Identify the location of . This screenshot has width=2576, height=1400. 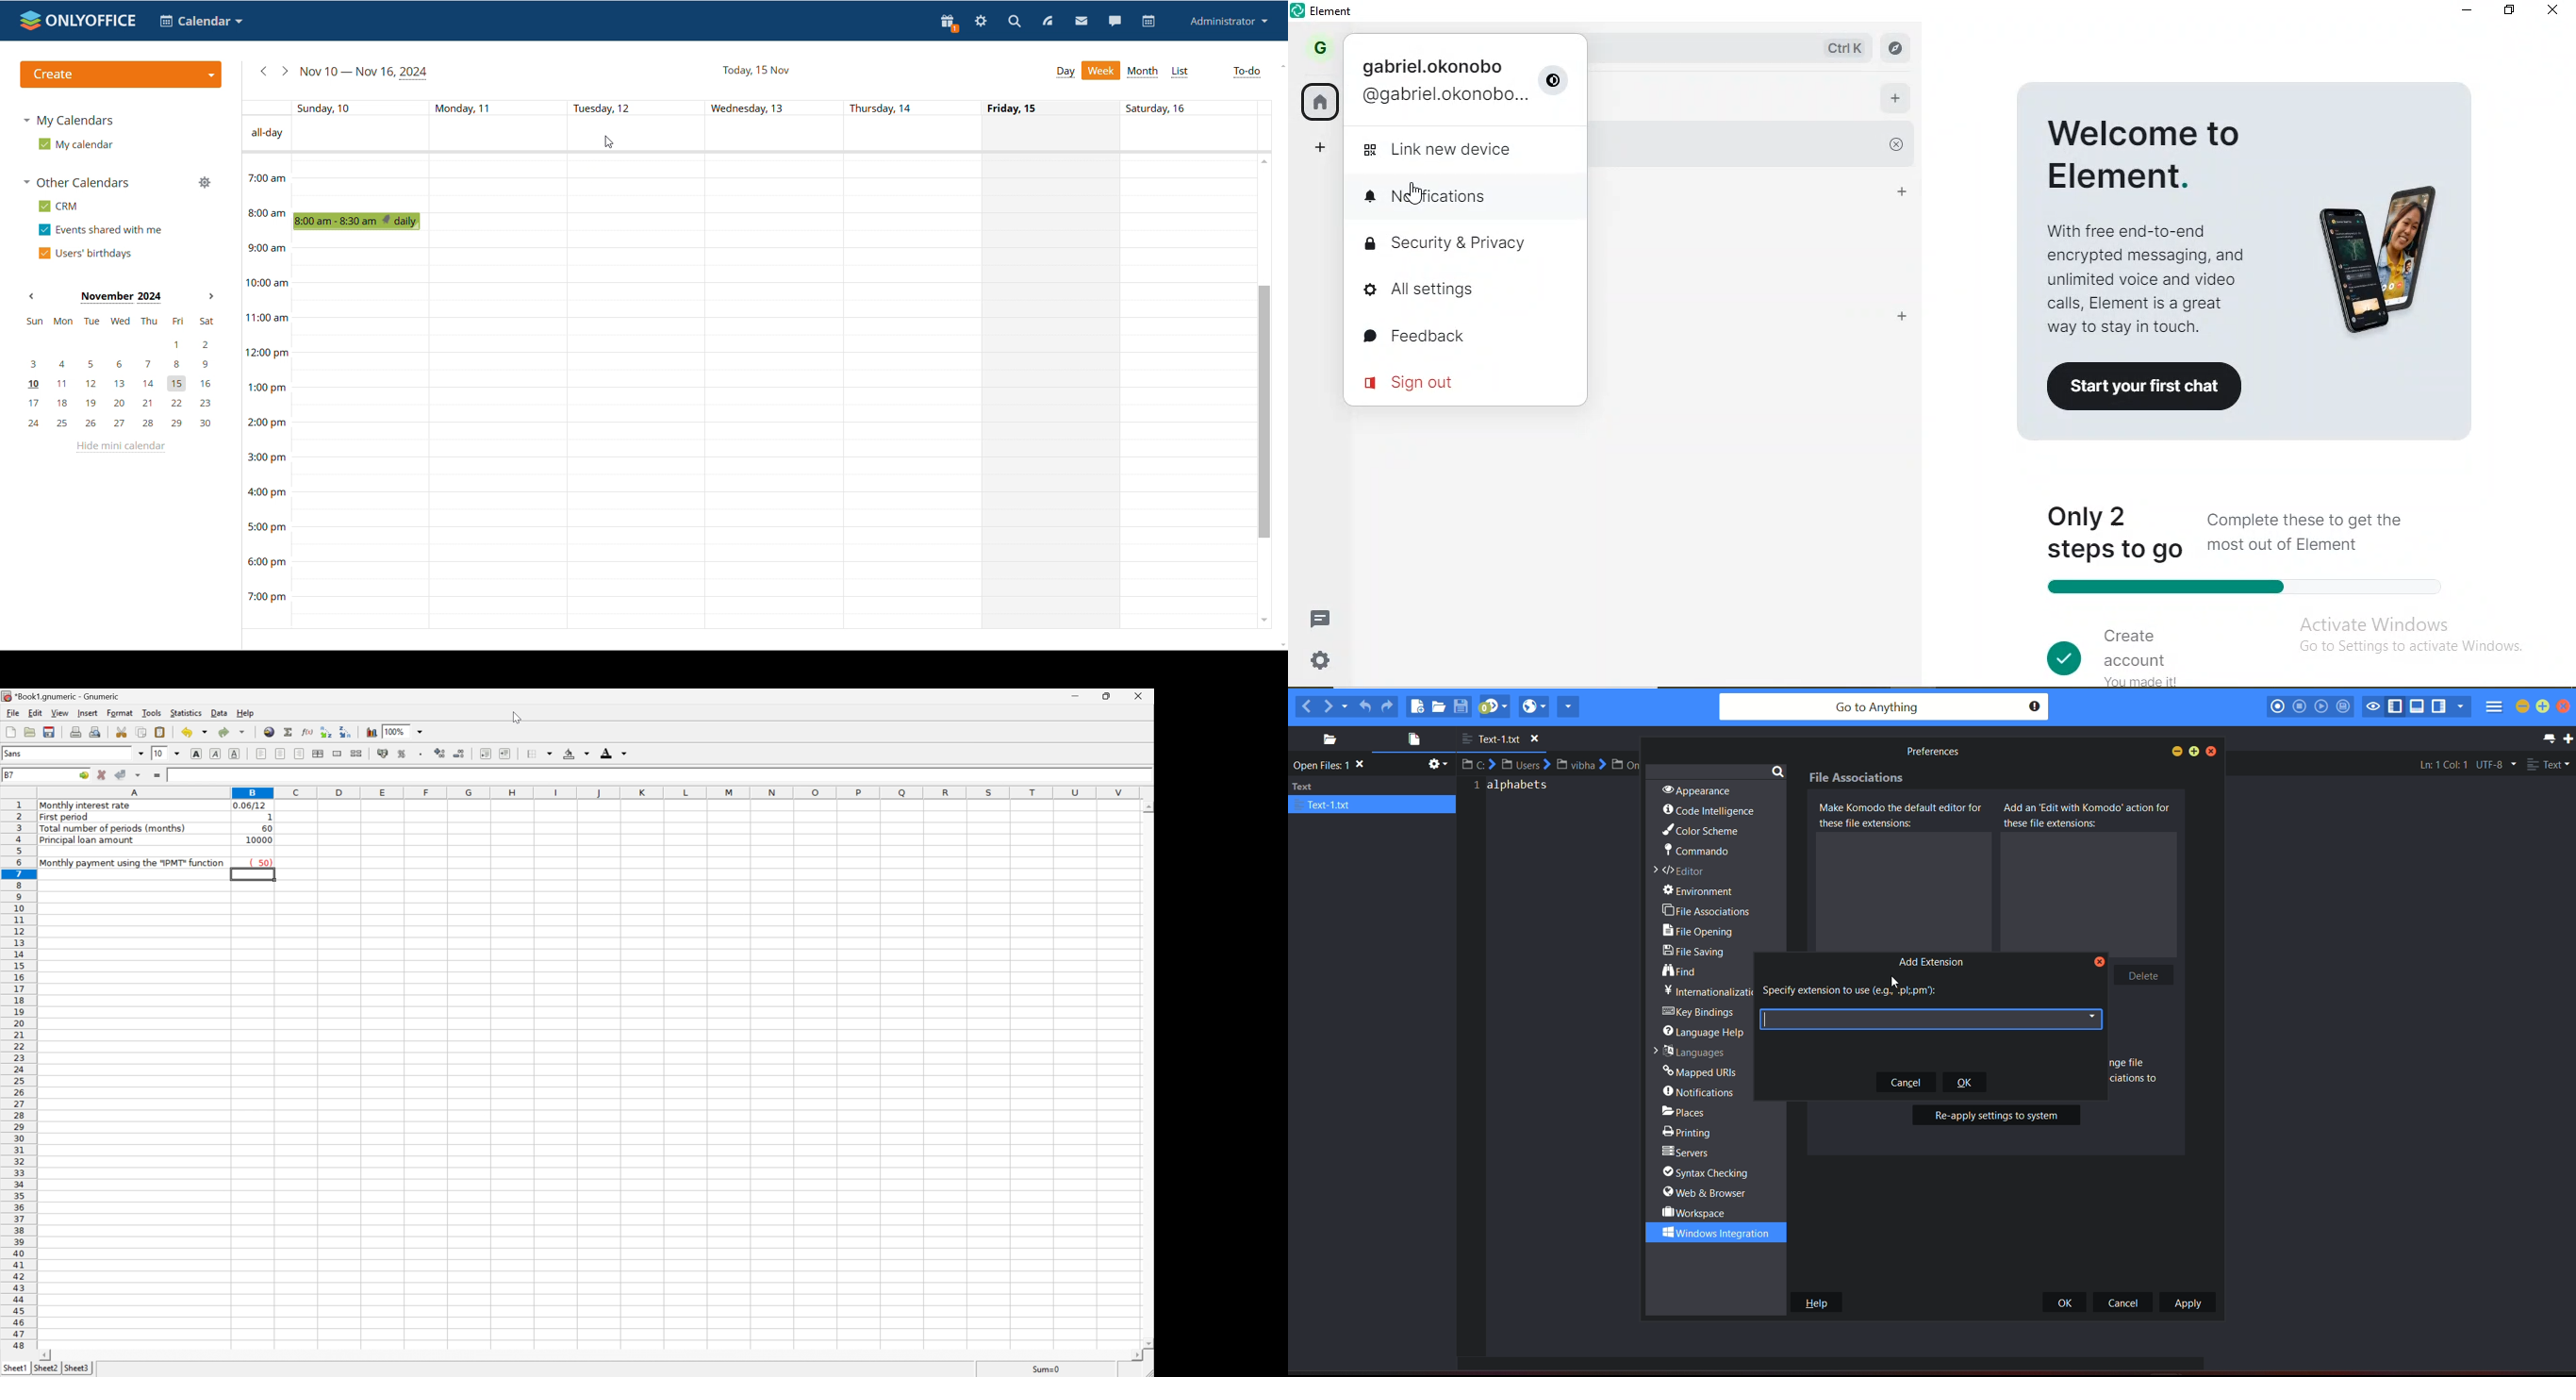
(881, 109).